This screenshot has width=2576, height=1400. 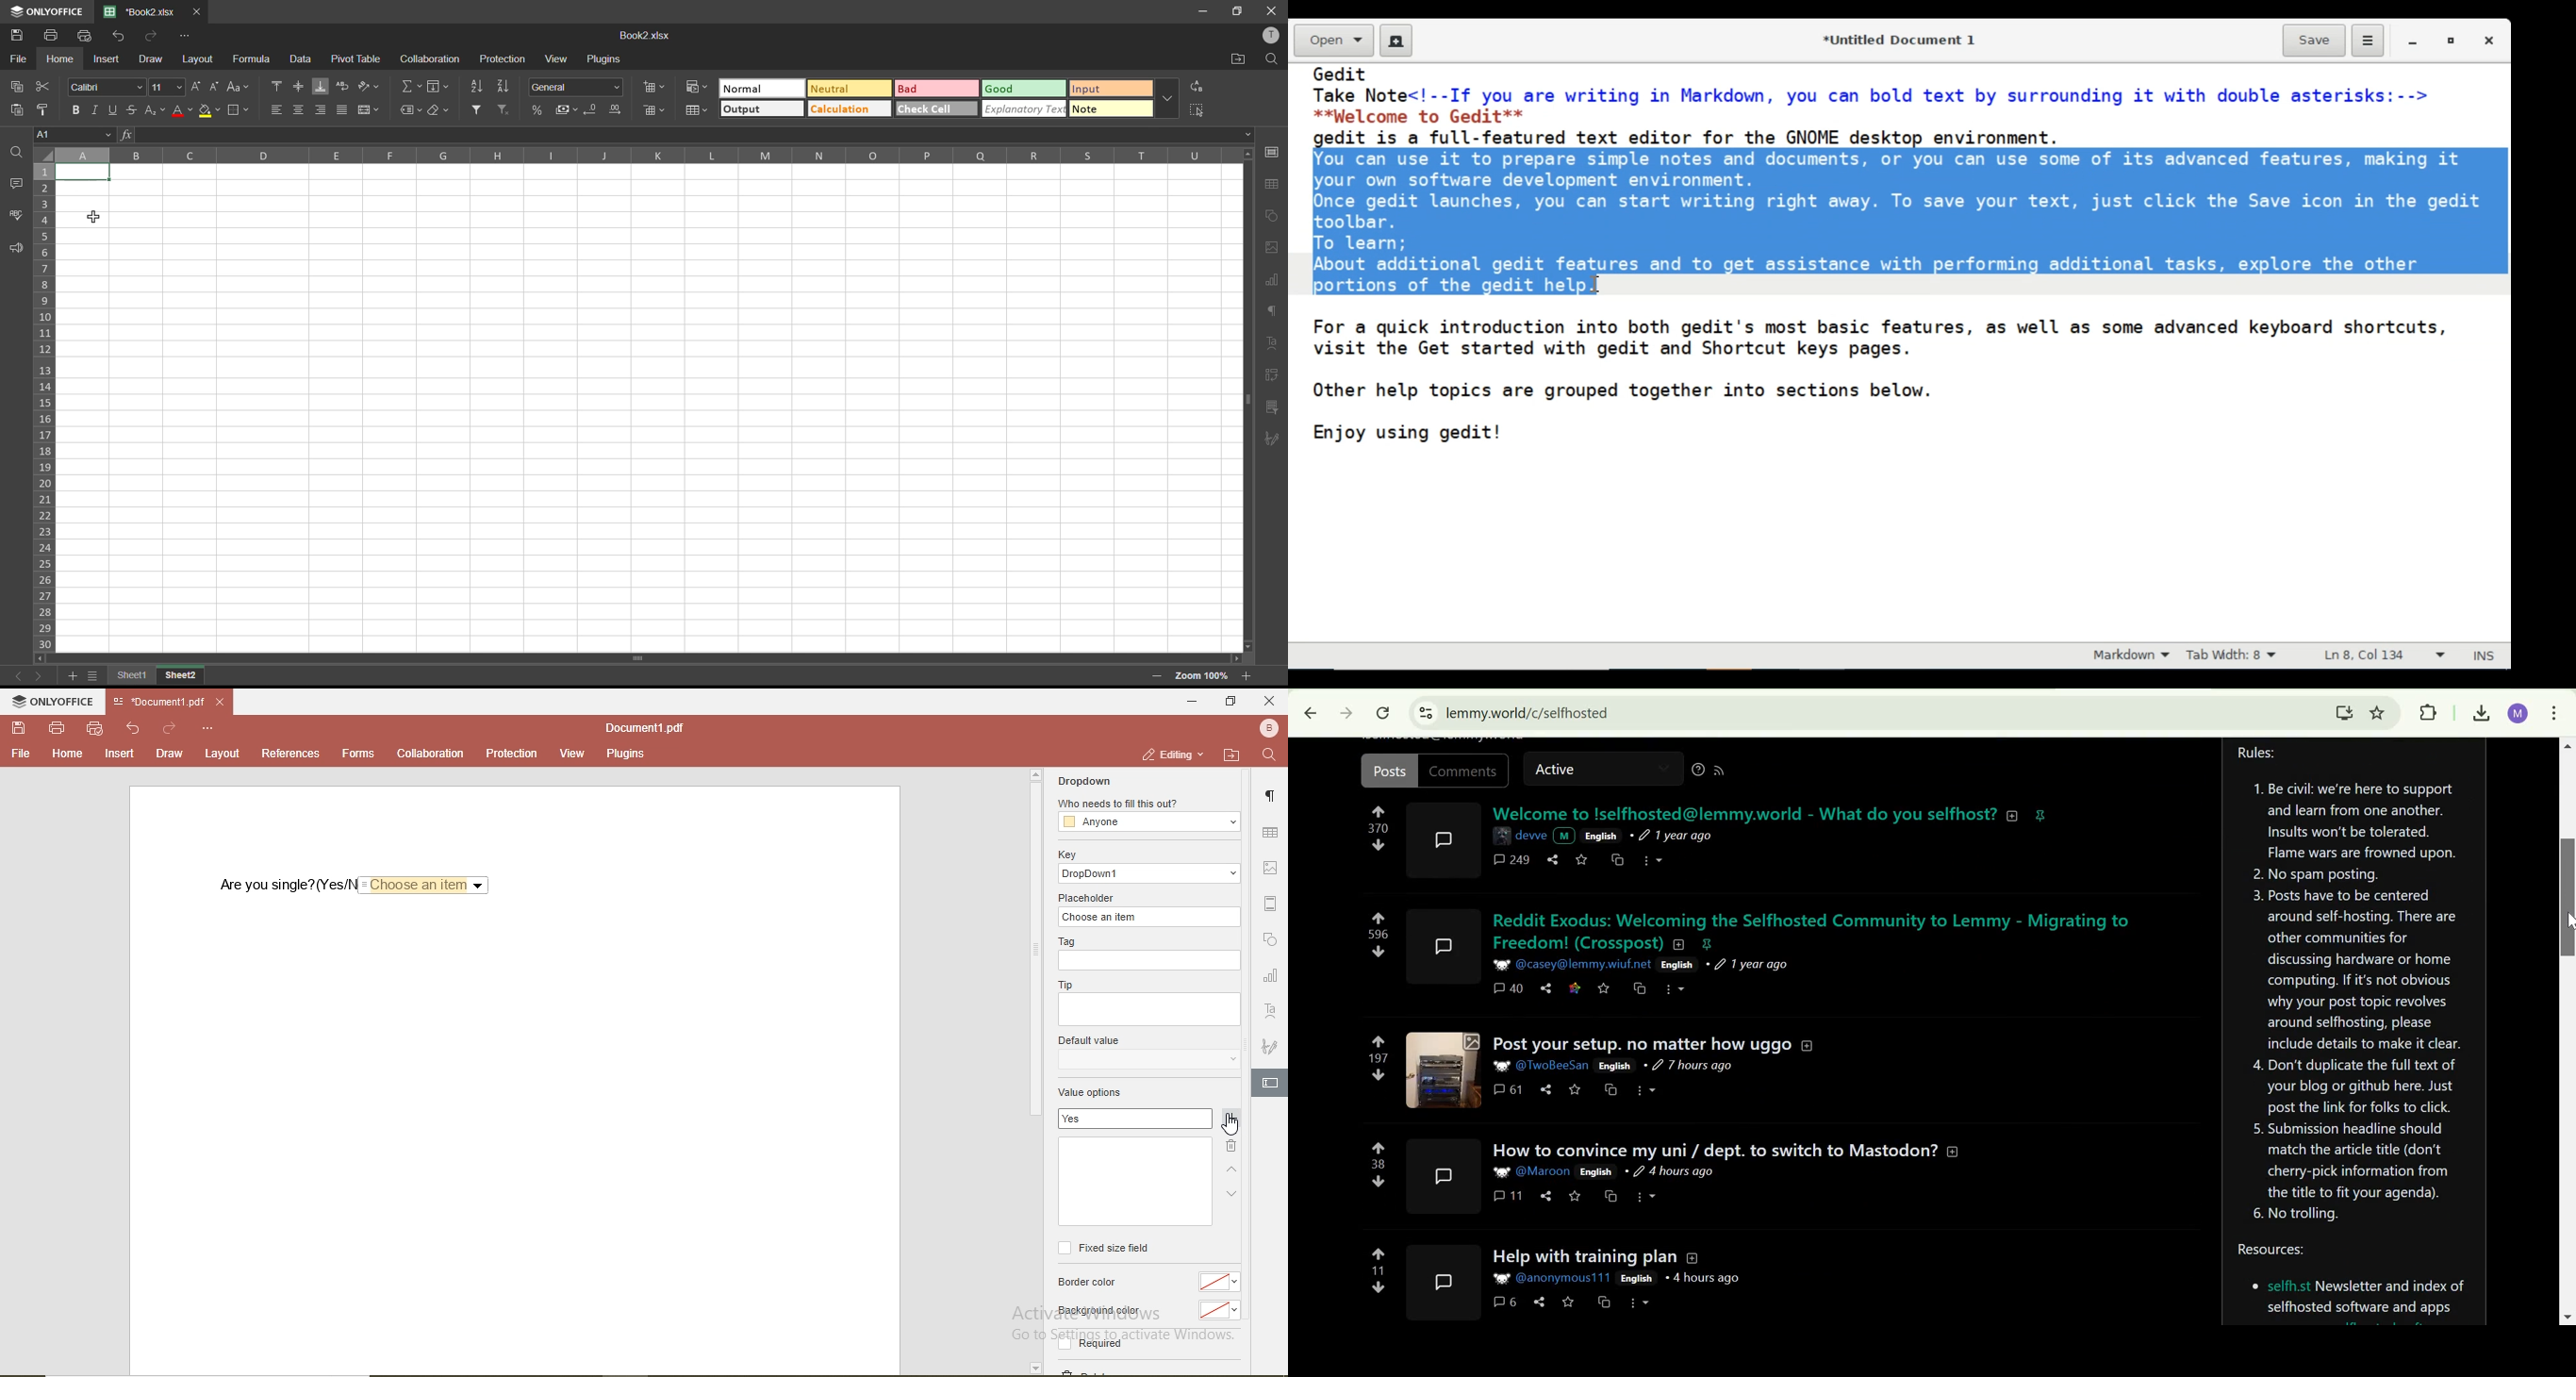 I want to click on shapes, so click(x=1273, y=216).